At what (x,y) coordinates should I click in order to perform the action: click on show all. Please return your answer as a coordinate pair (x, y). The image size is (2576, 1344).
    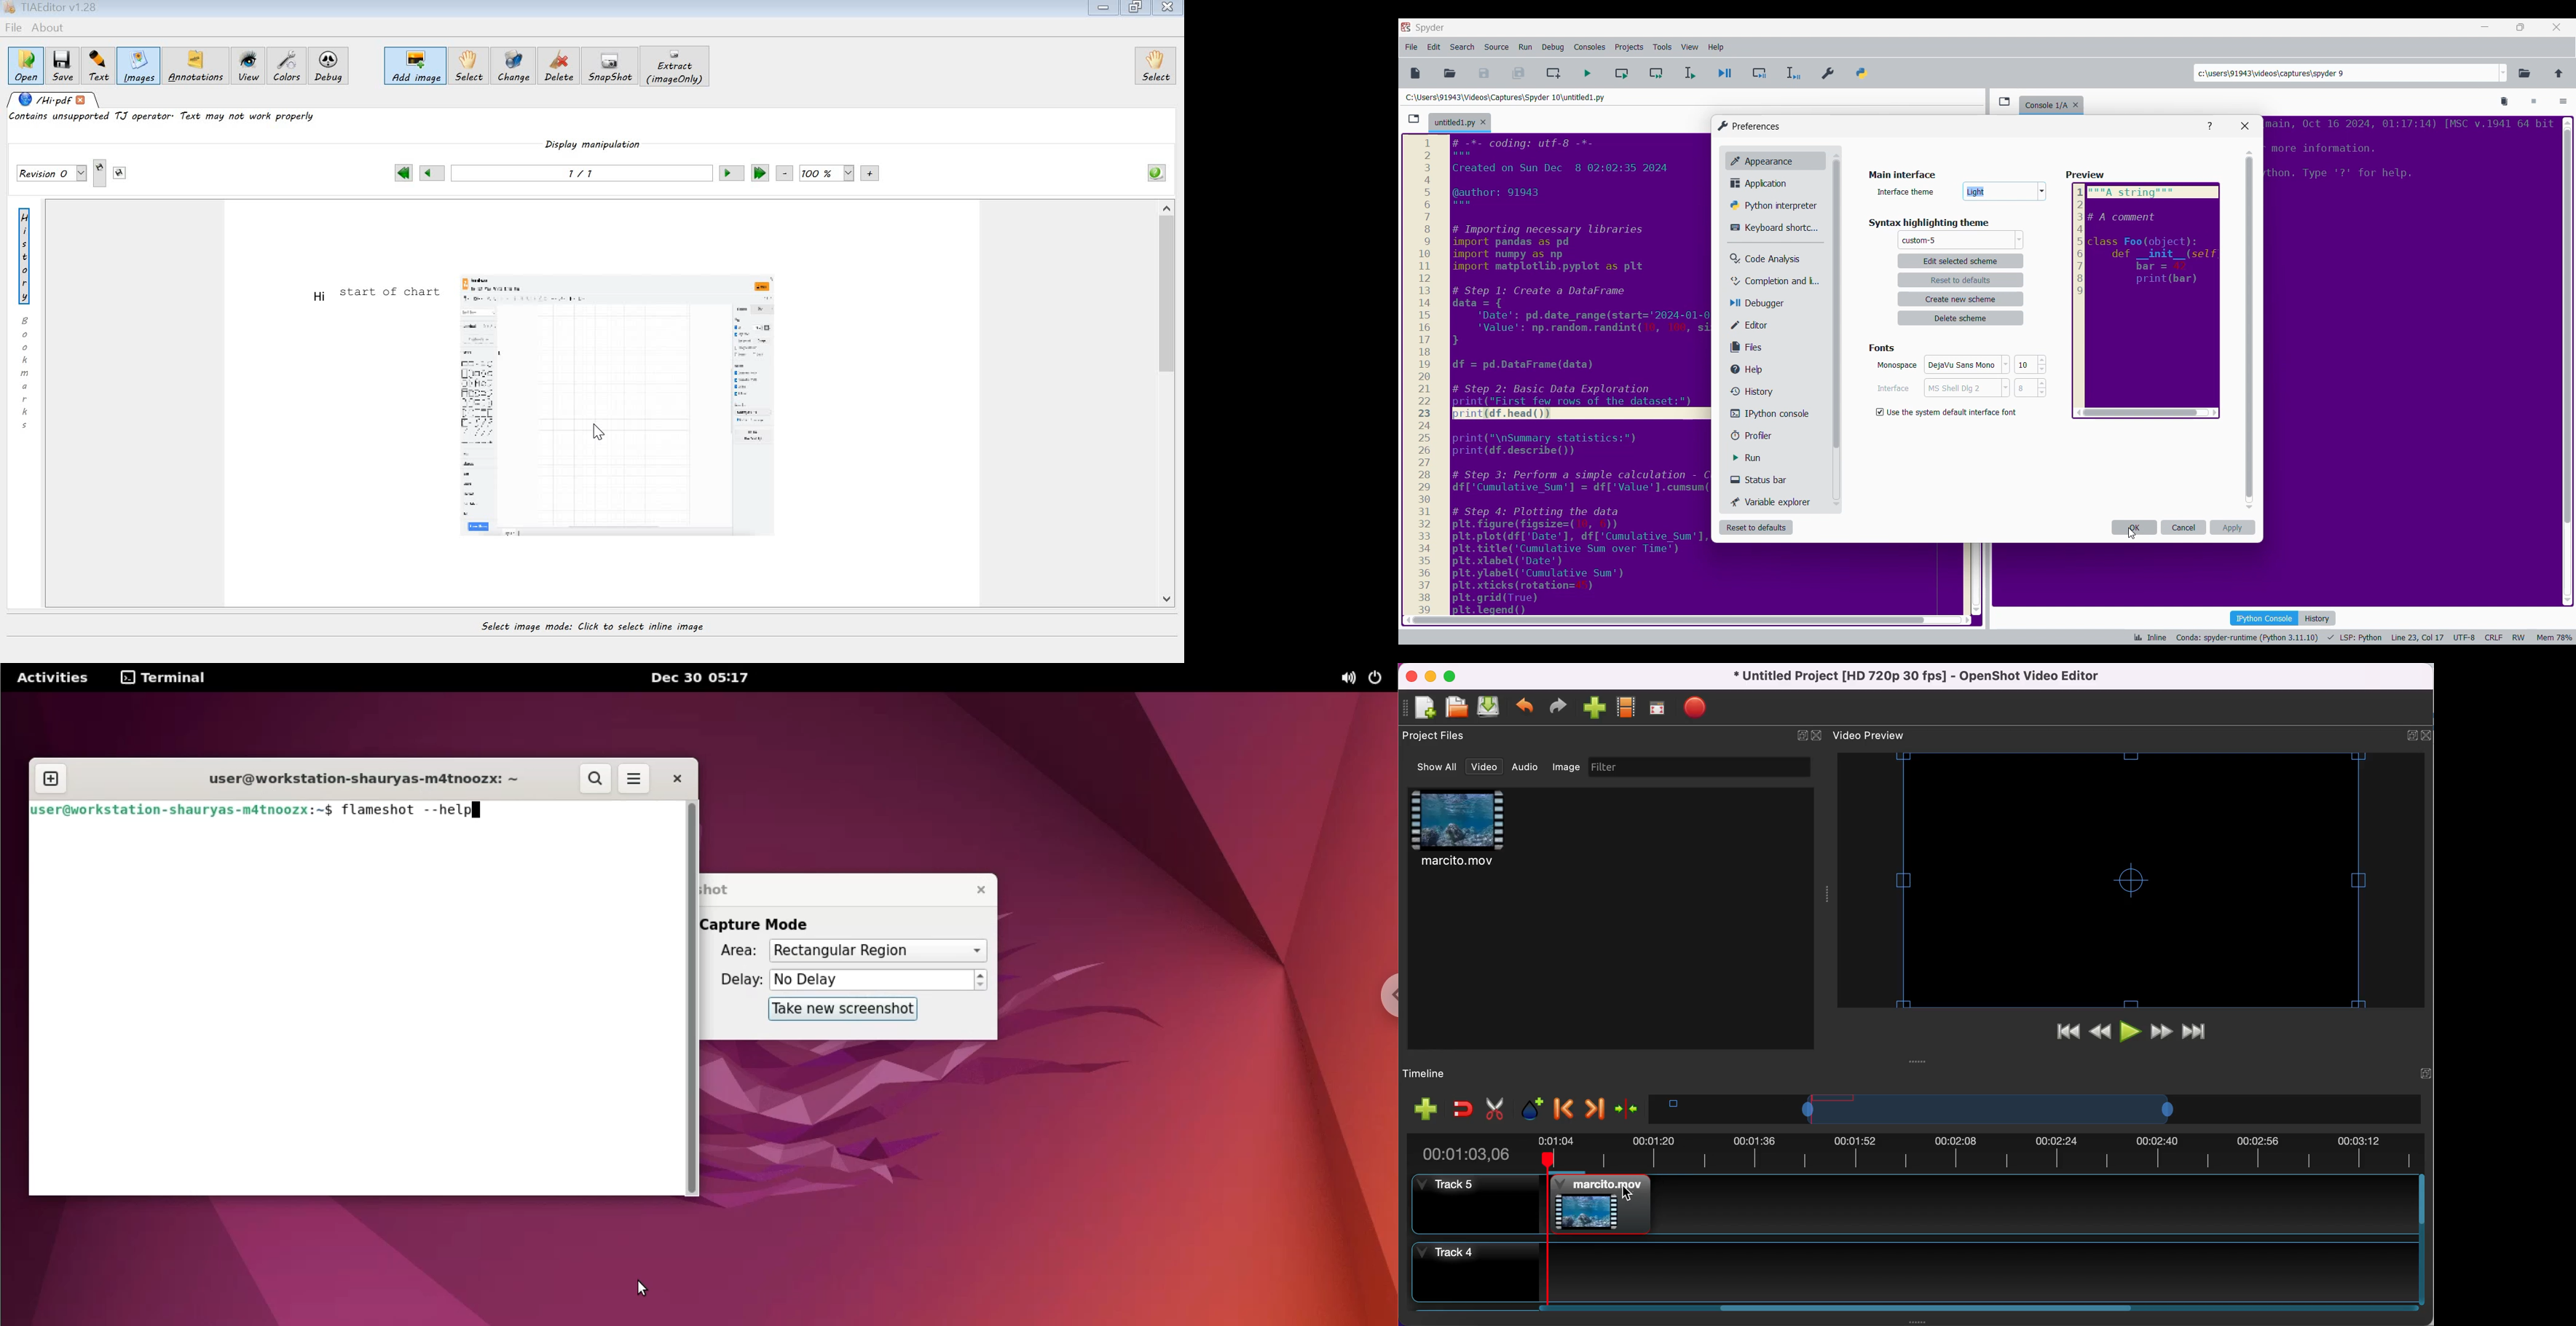
    Looking at the image, I should click on (1431, 766).